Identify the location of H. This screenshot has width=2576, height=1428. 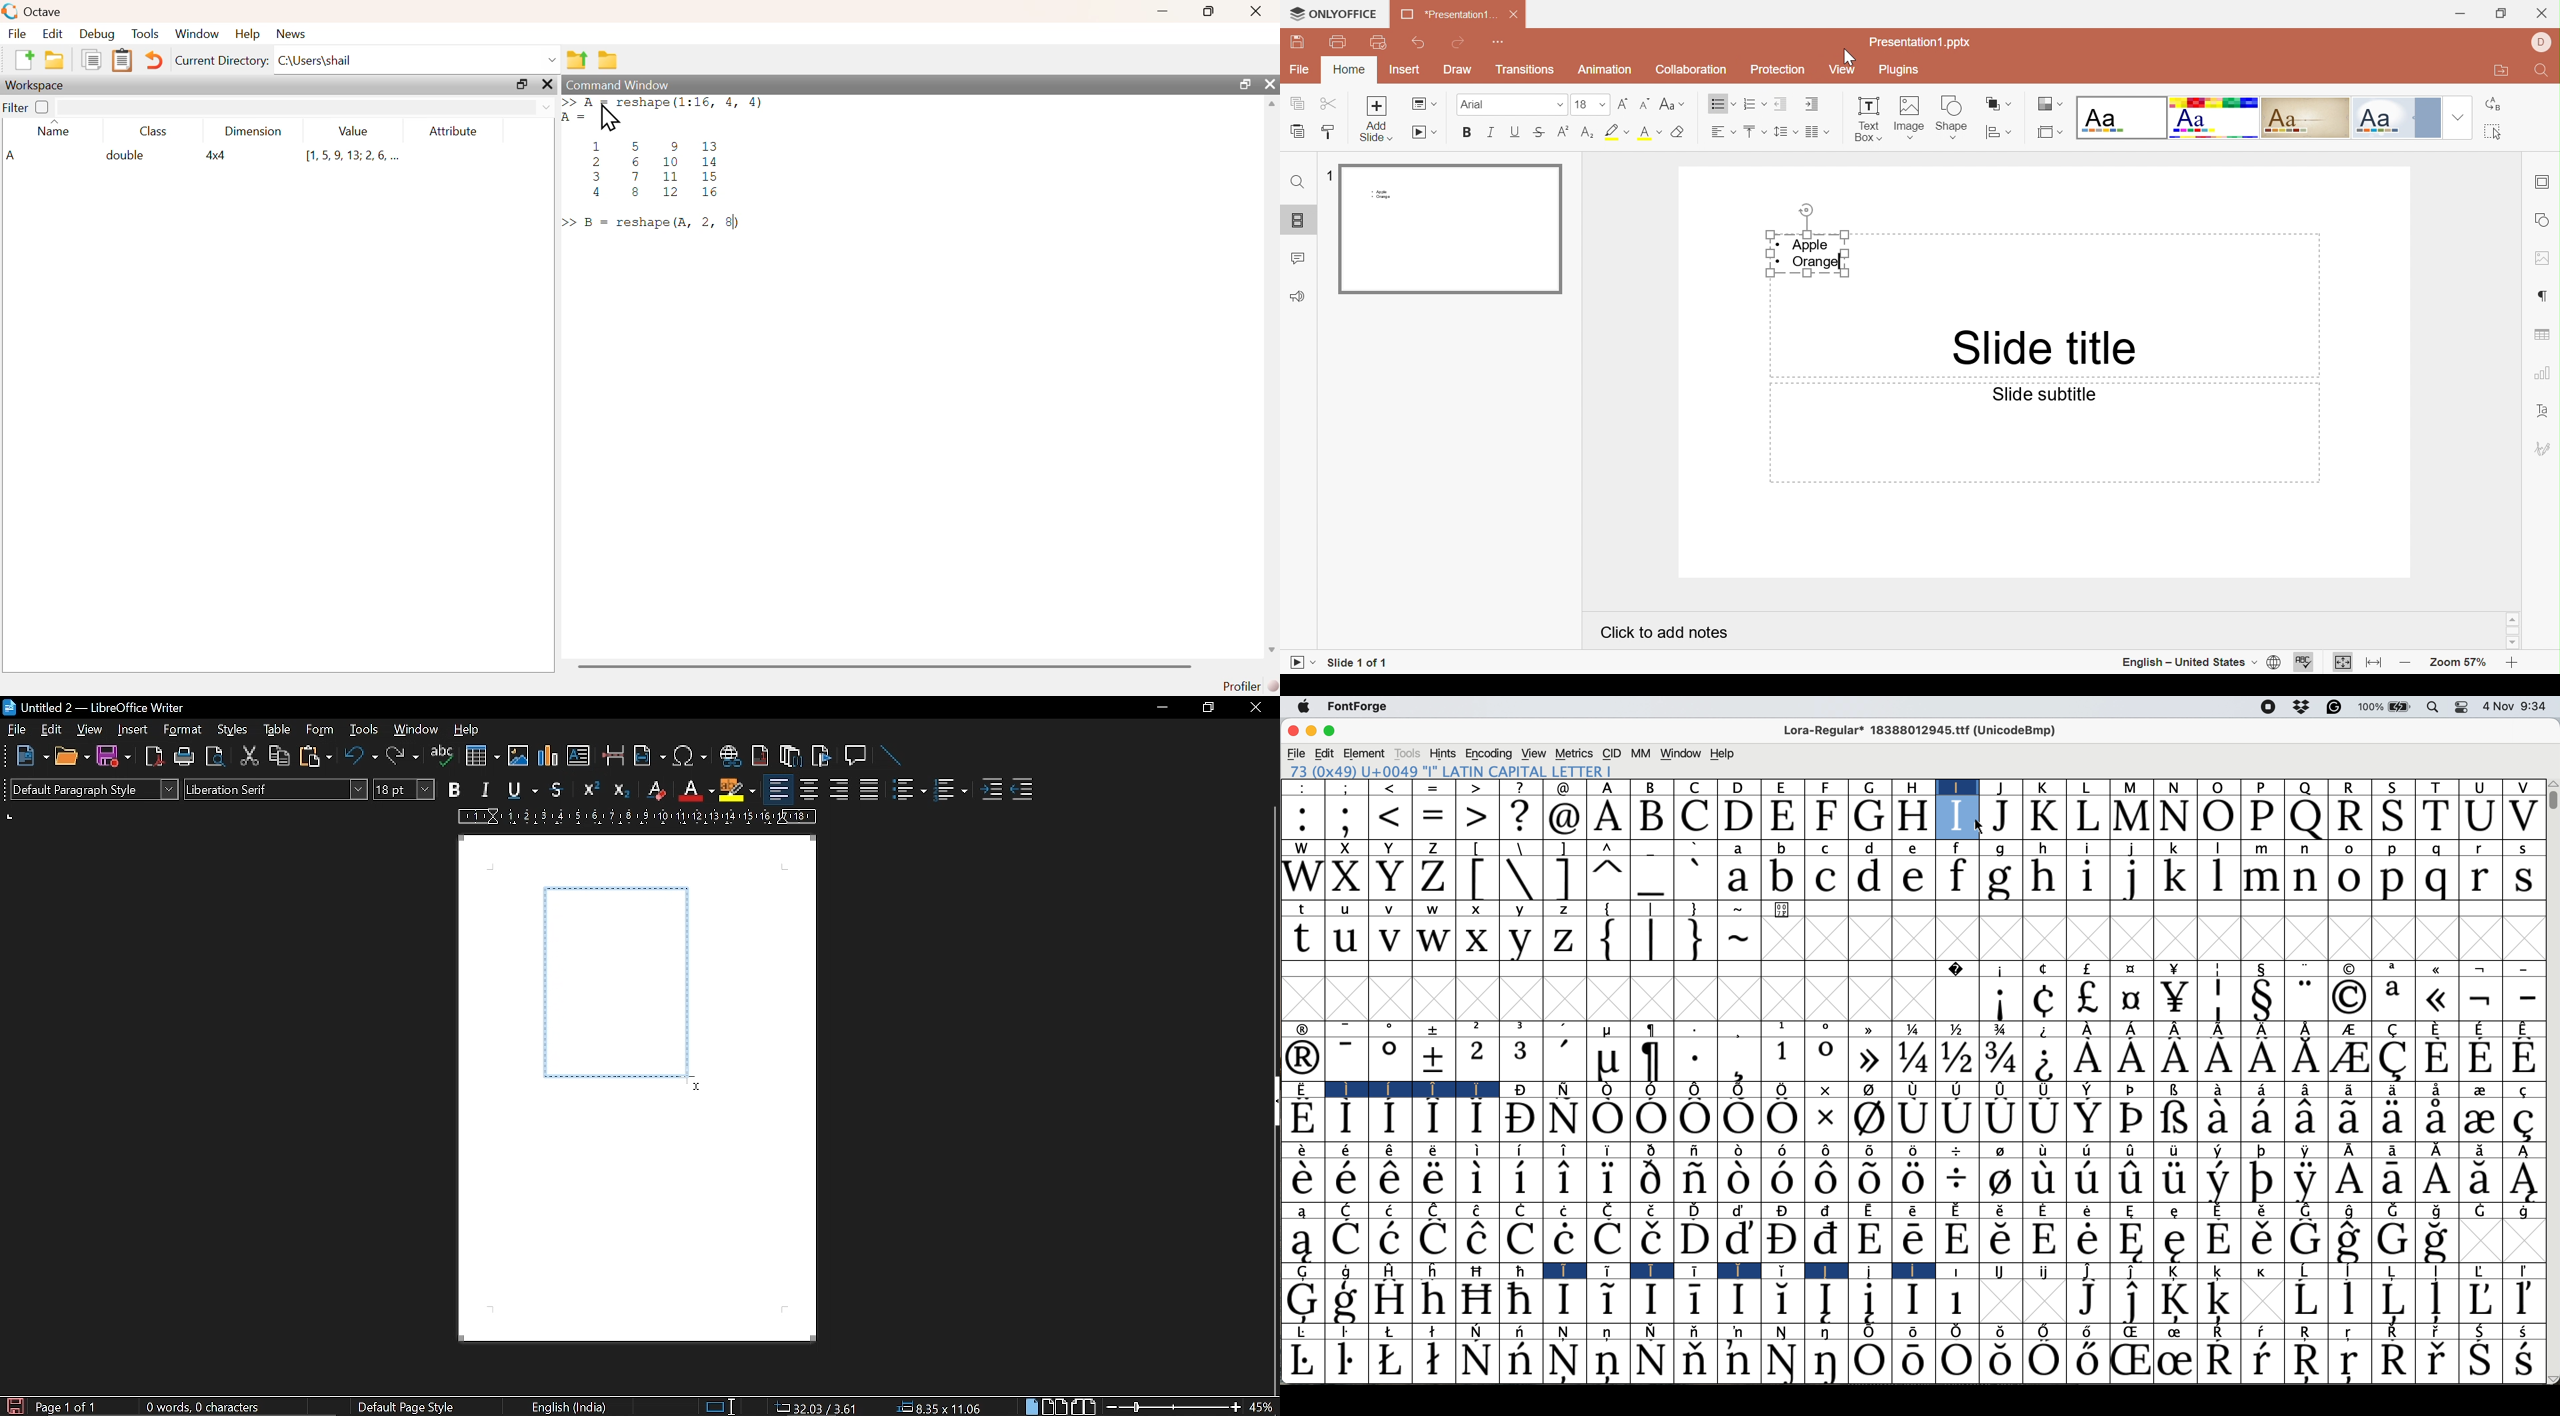
(1912, 816).